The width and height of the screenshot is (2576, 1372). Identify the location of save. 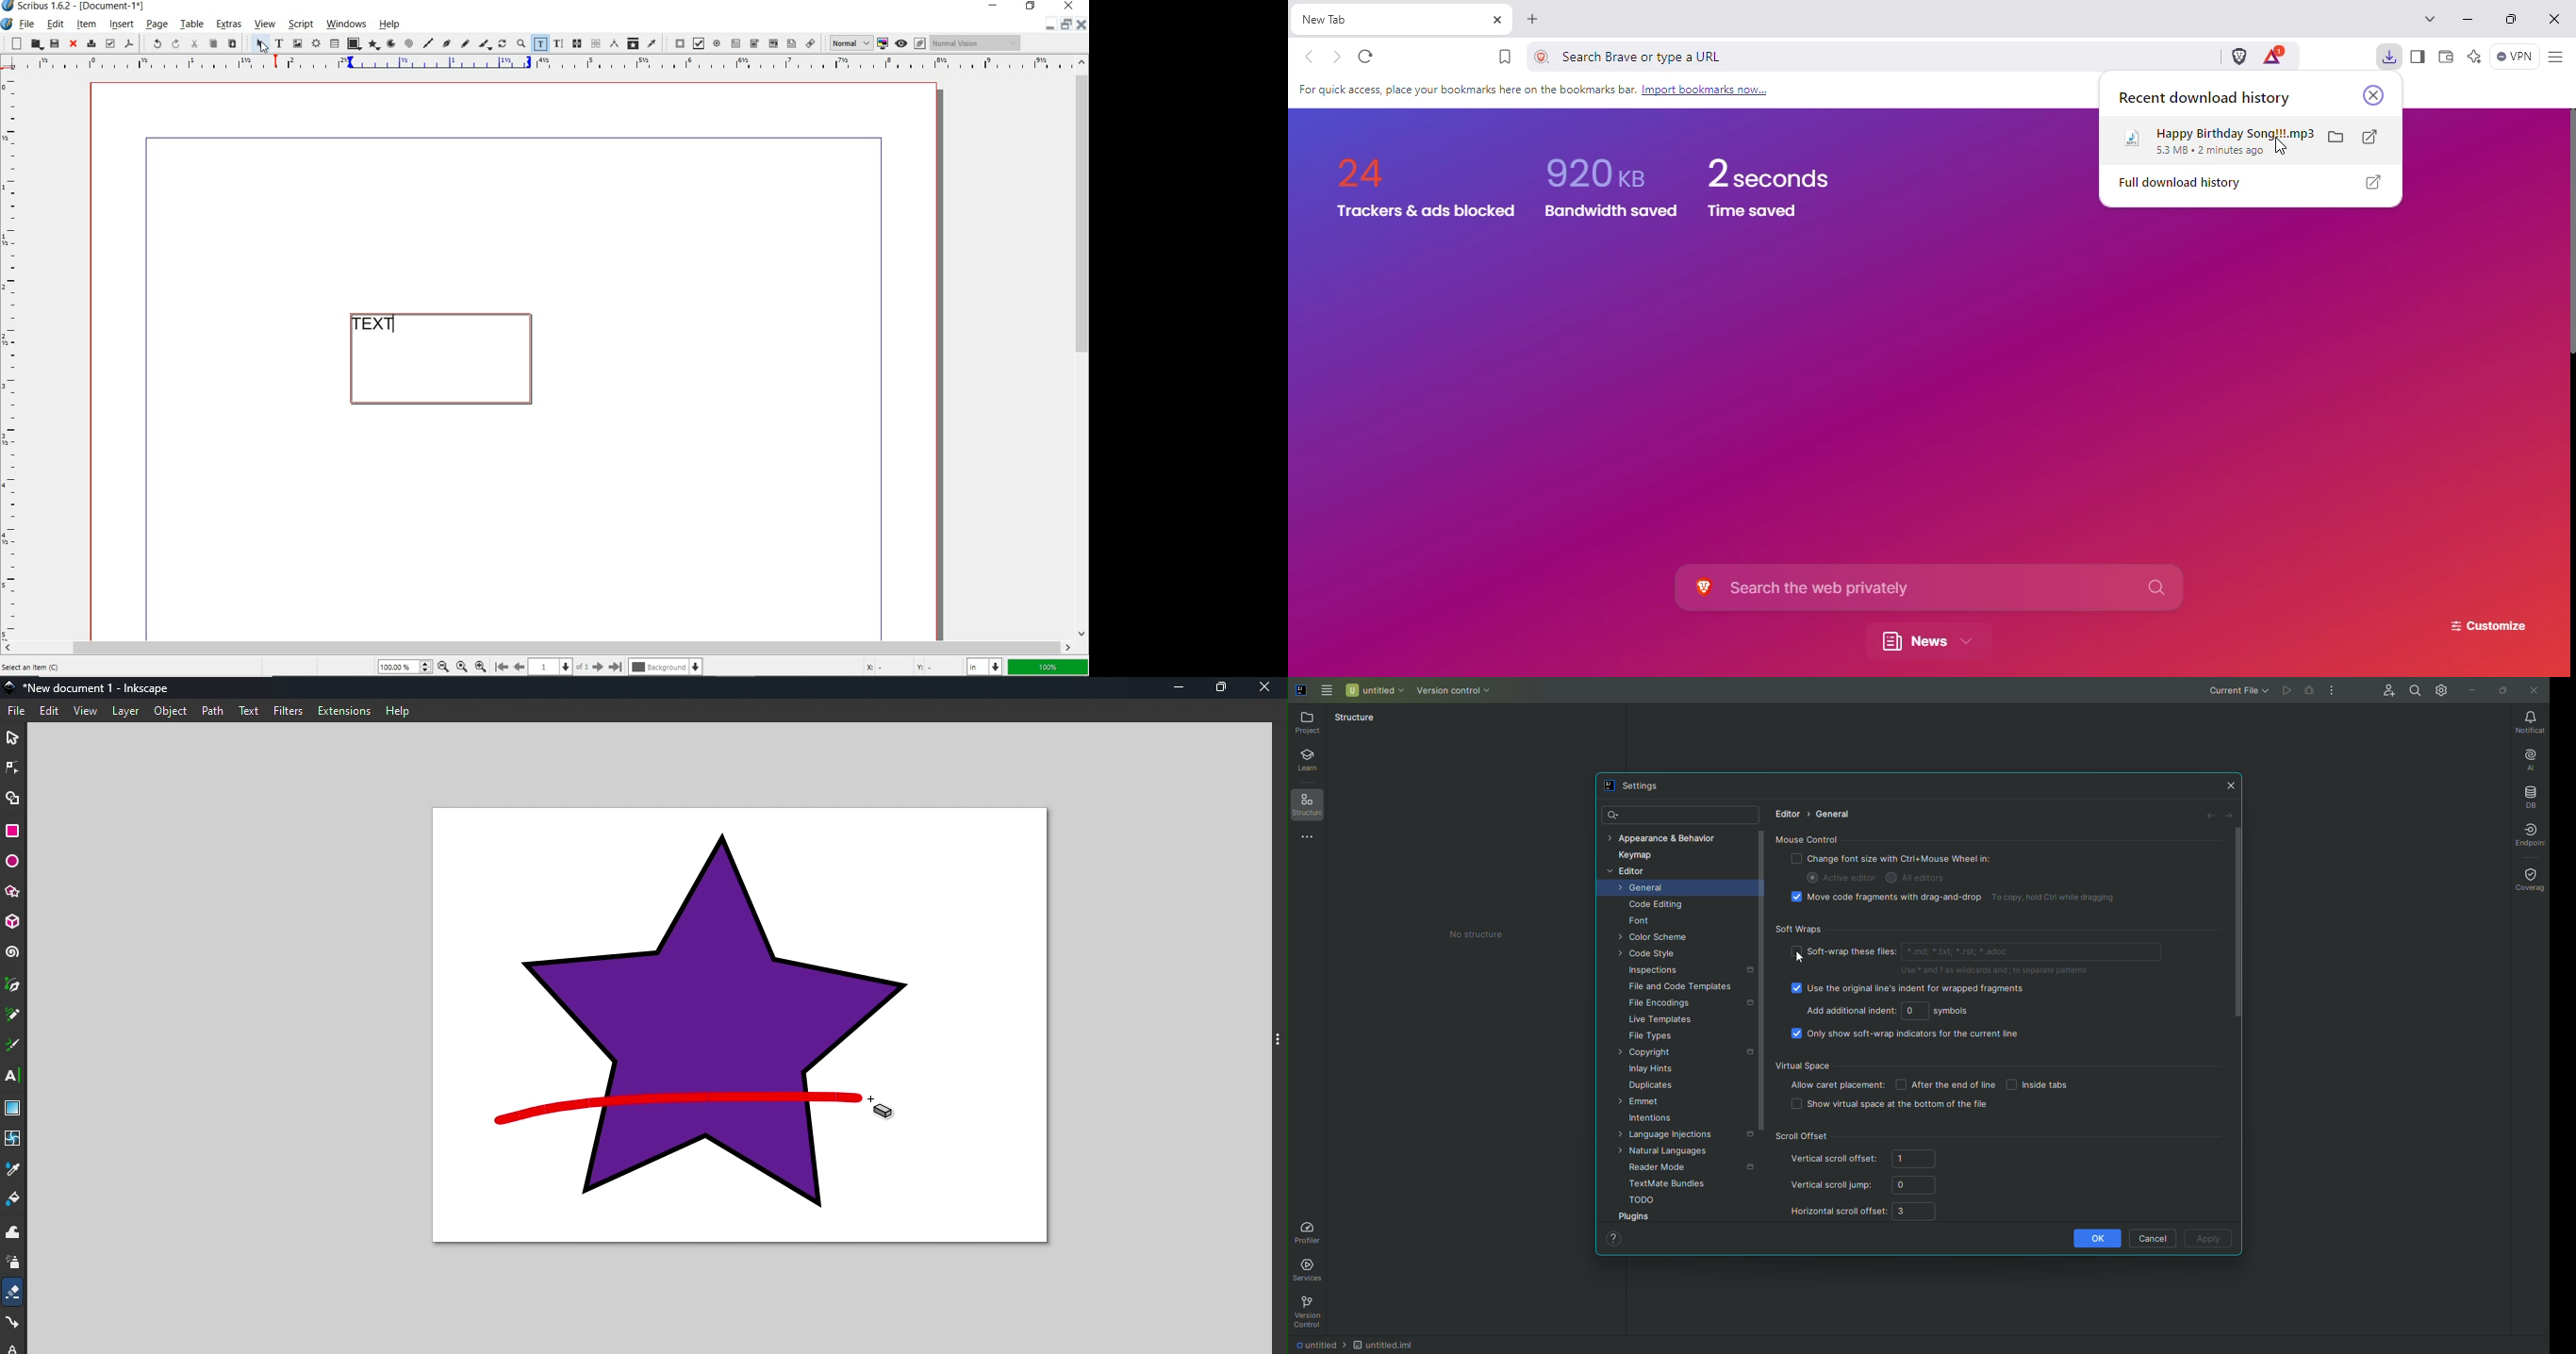
(53, 43).